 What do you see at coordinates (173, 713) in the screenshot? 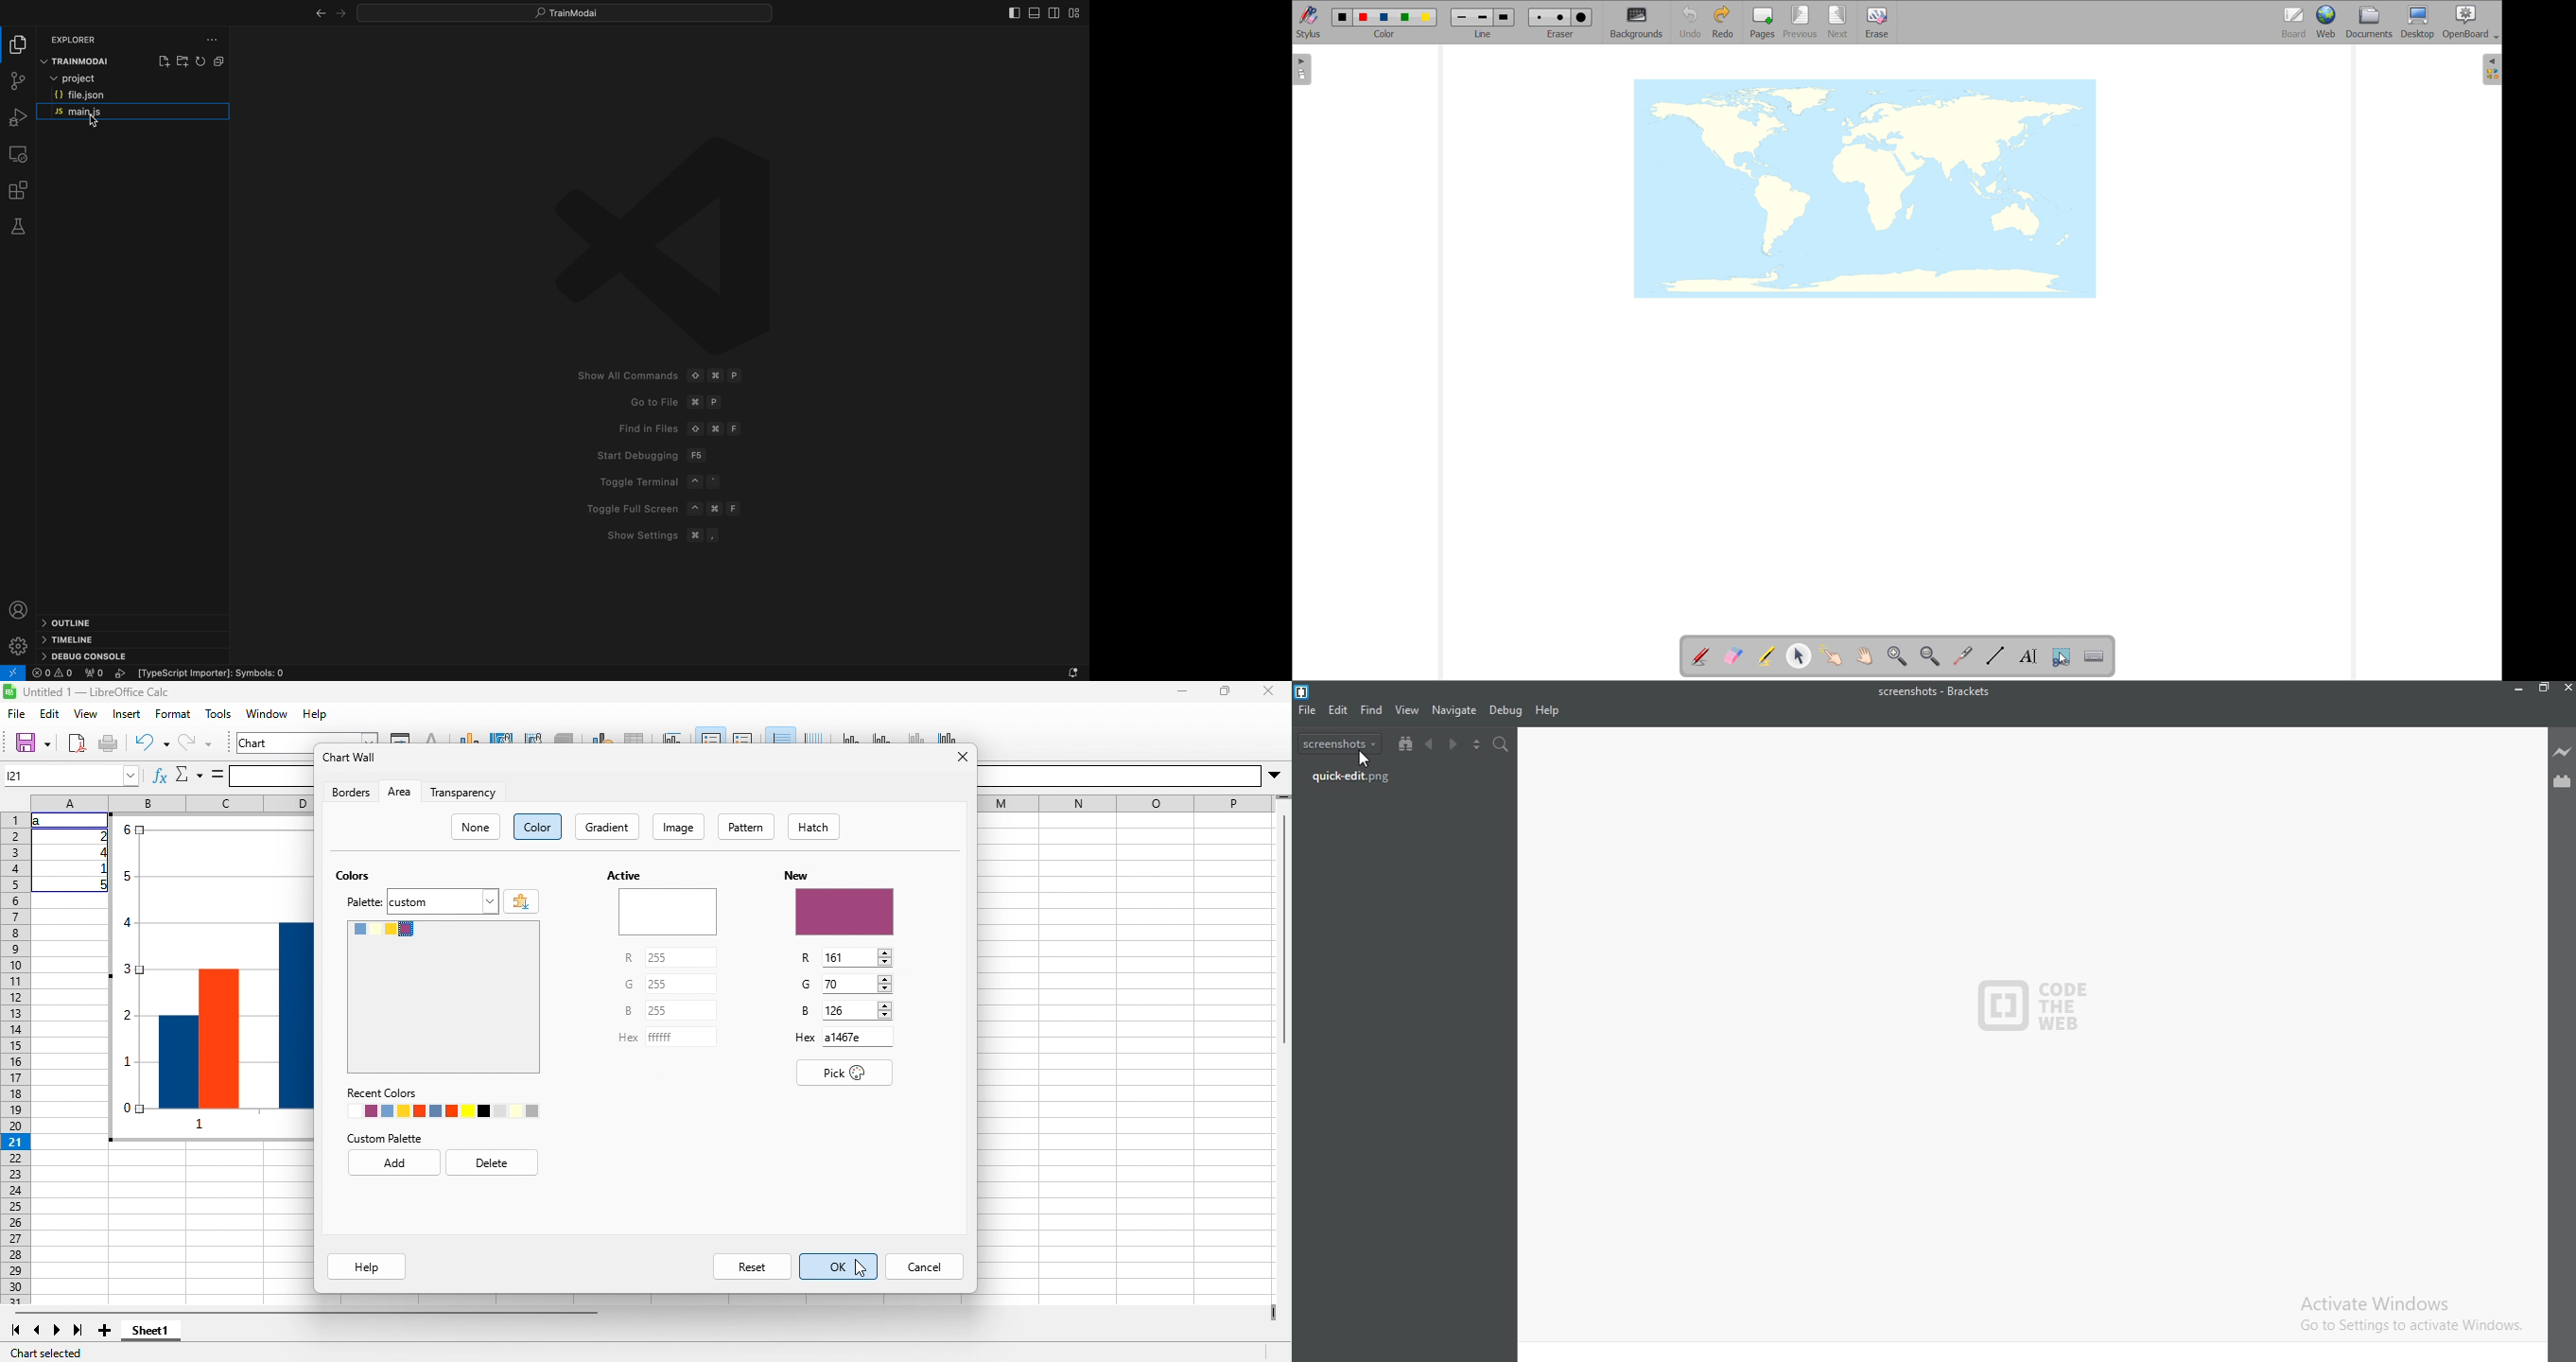
I see `format` at bounding box center [173, 713].